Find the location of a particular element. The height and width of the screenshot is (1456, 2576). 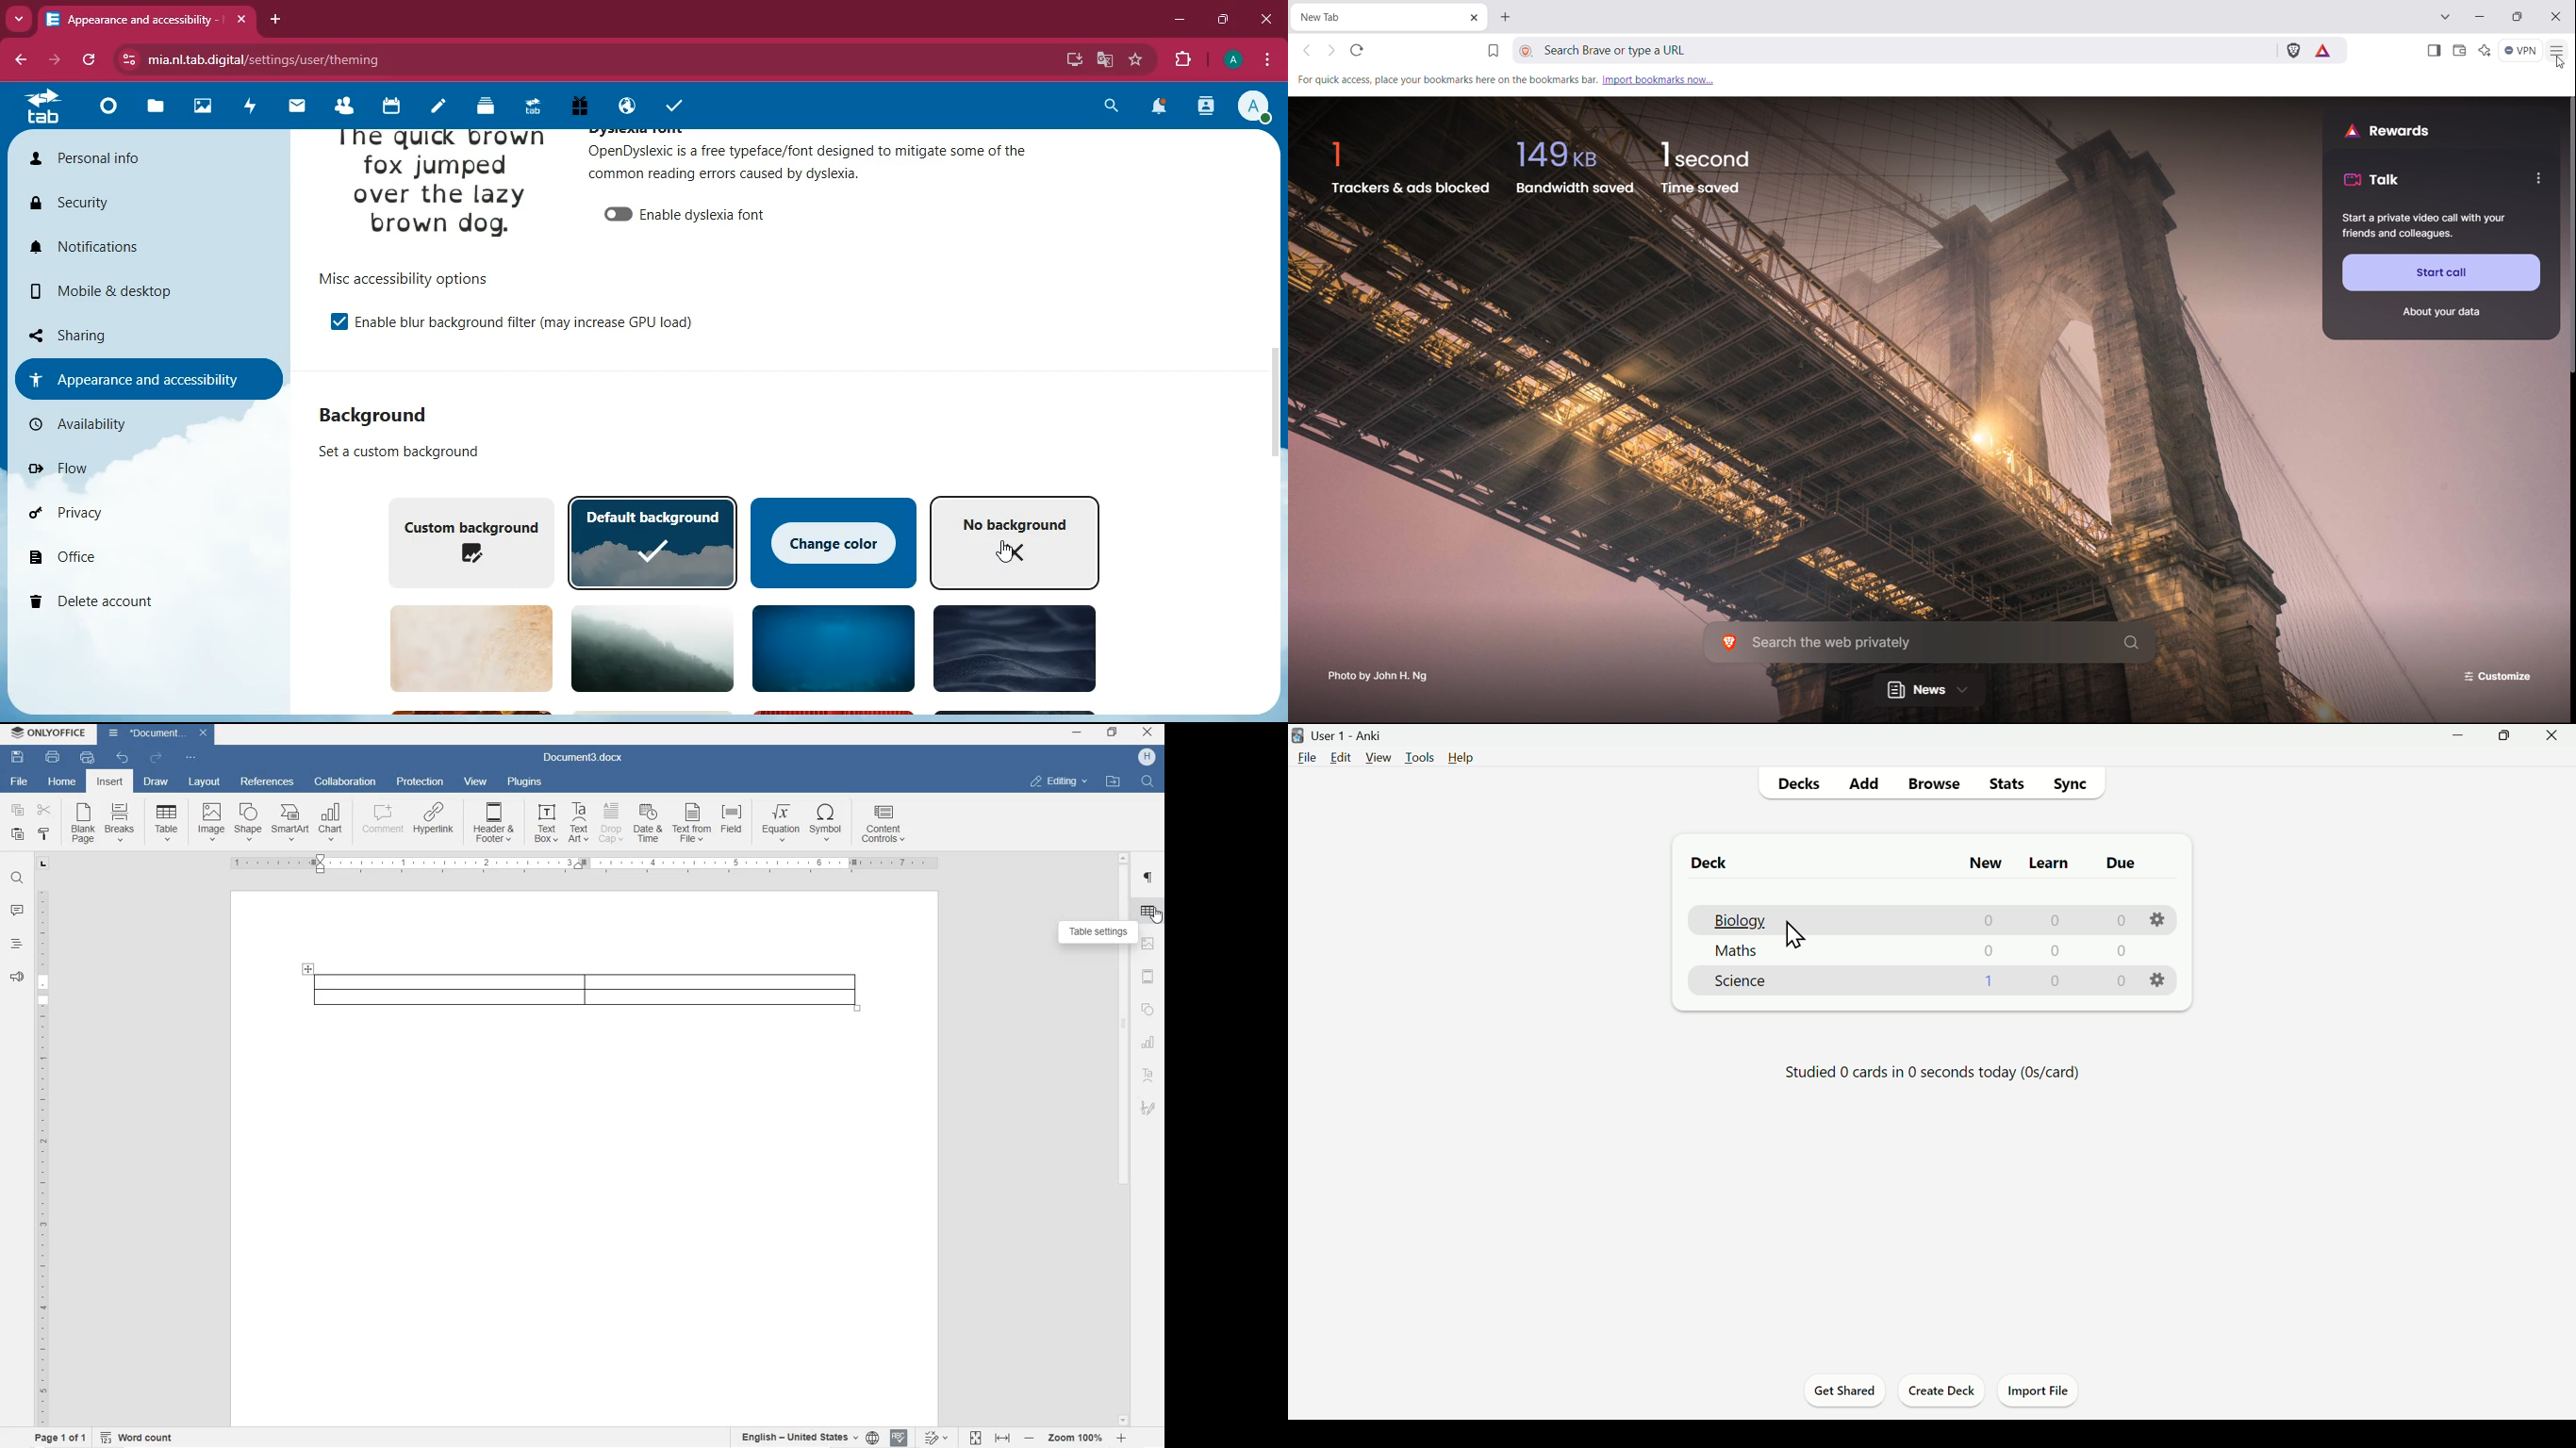

Deck is located at coordinates (1702, 862).